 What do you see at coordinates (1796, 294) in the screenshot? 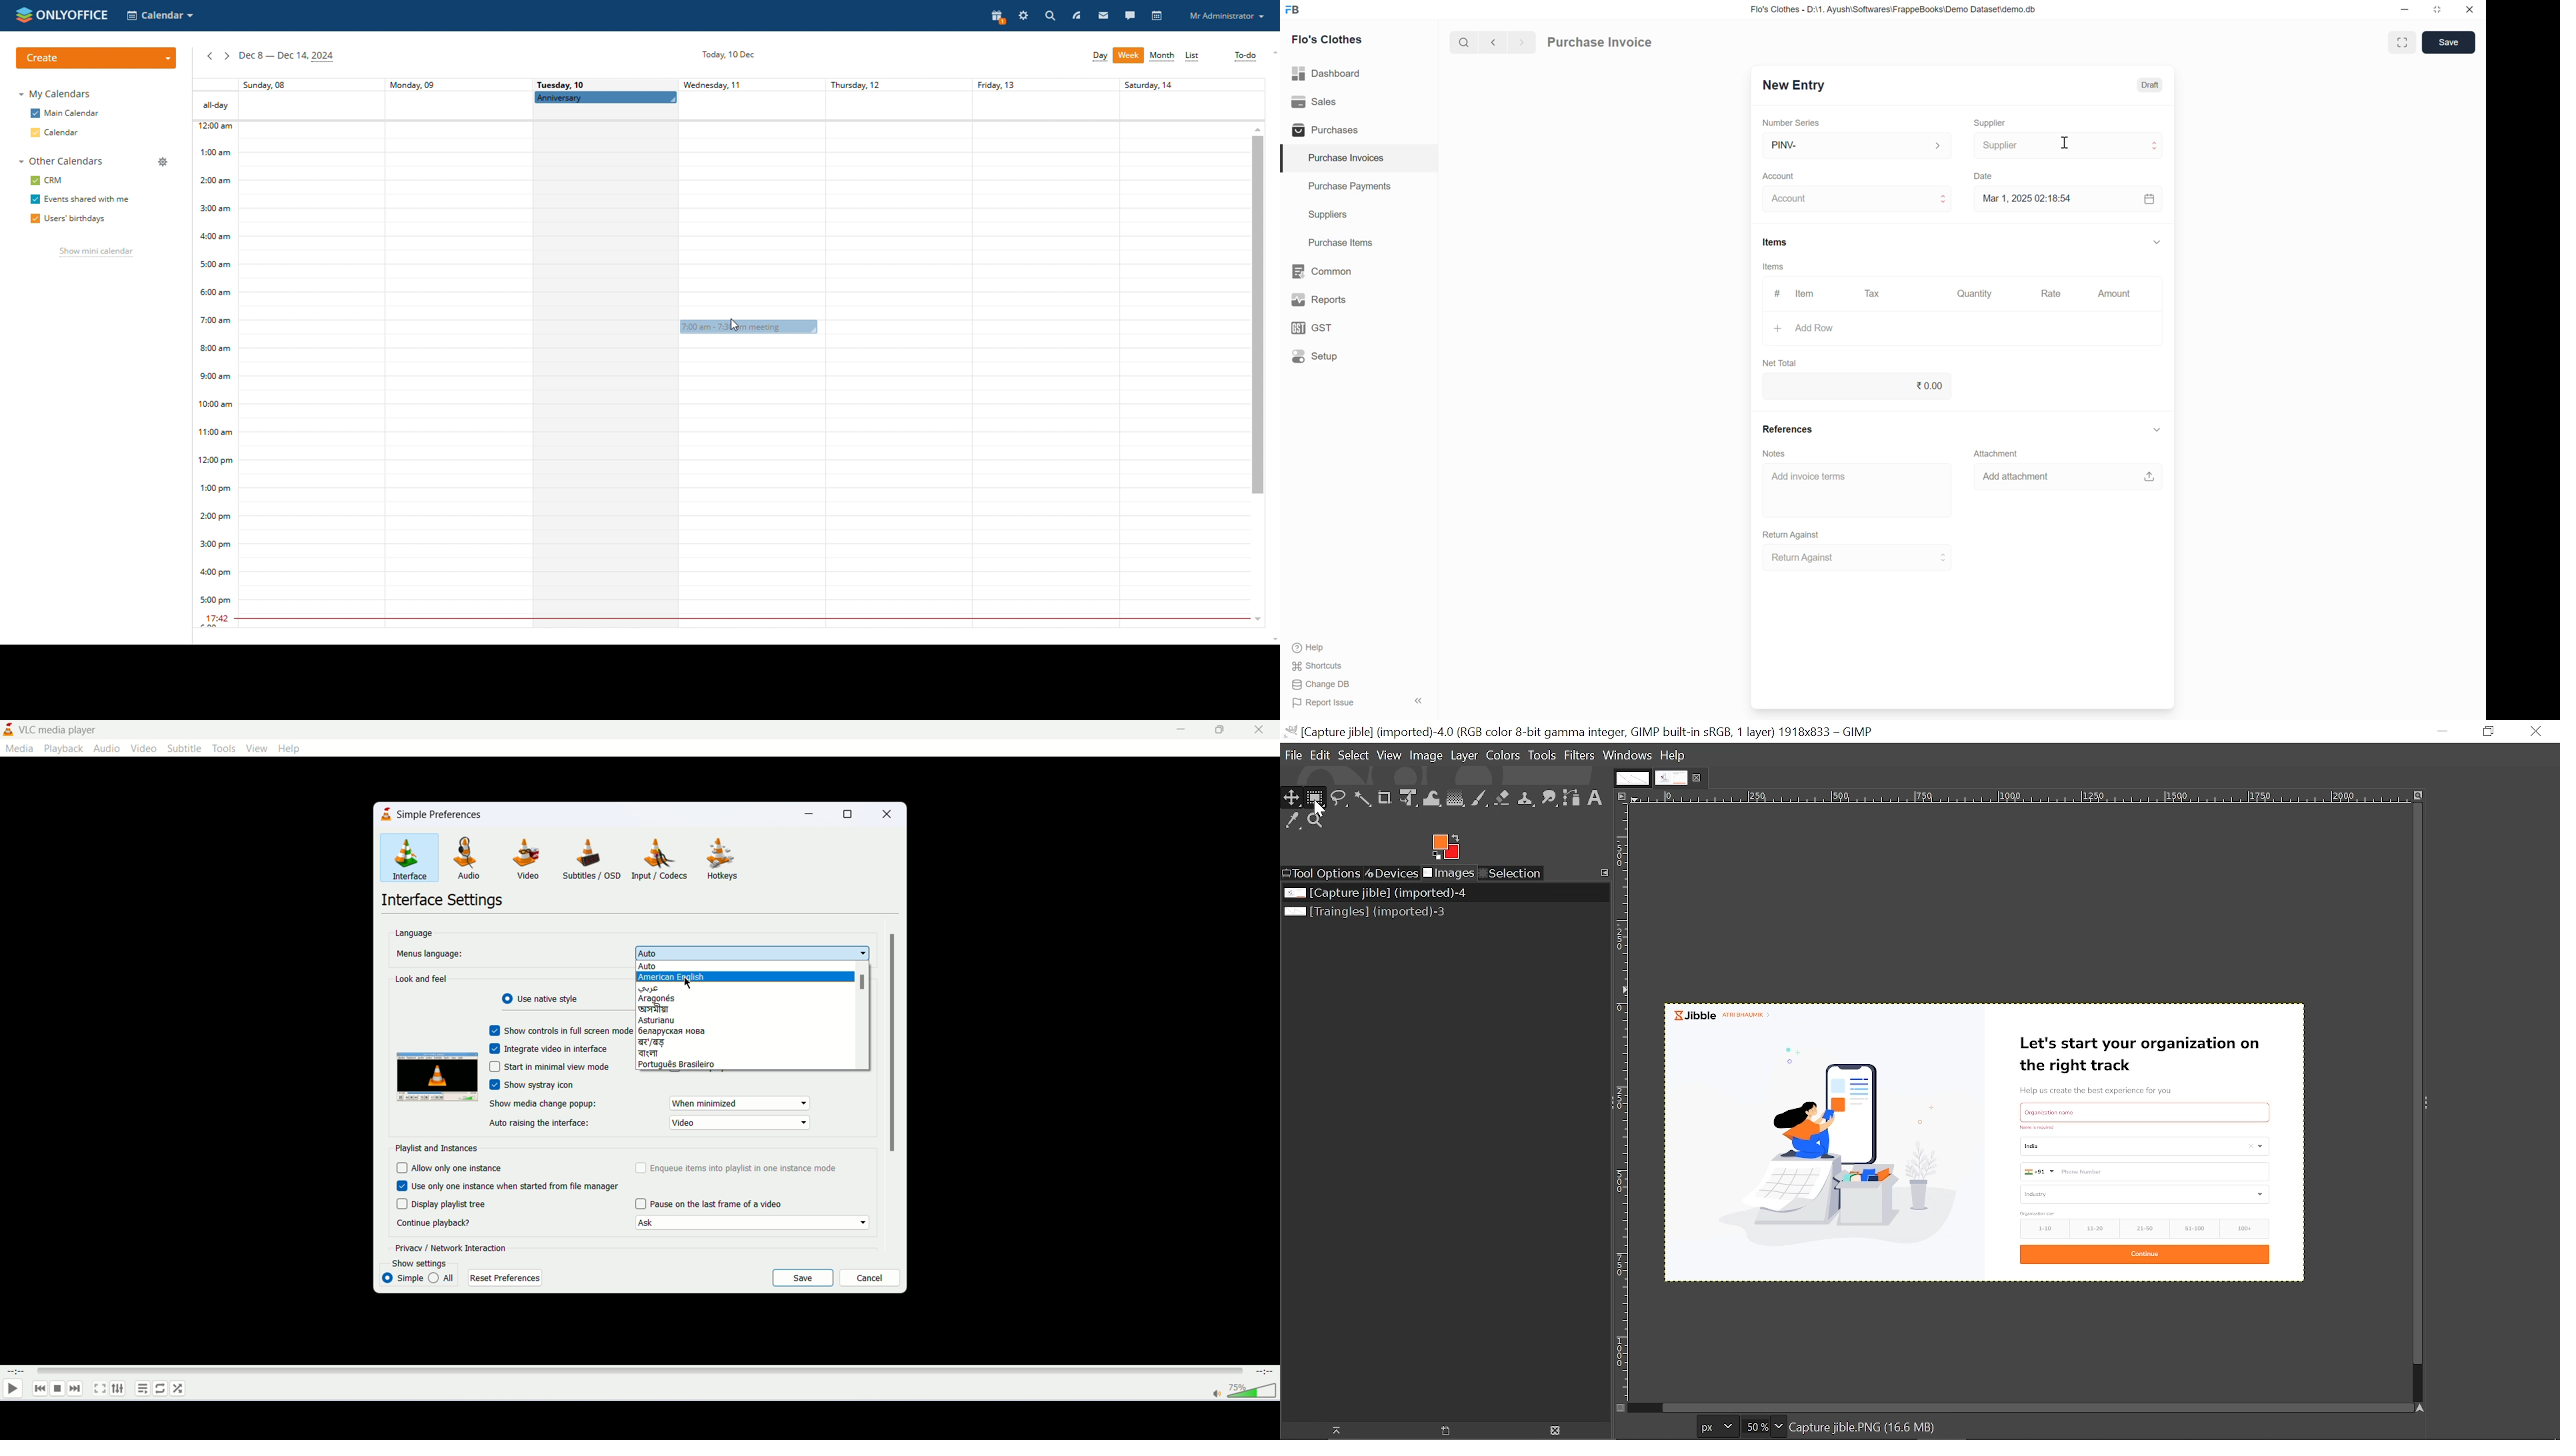
I see `# Item` at bounding box center [1796, 294].